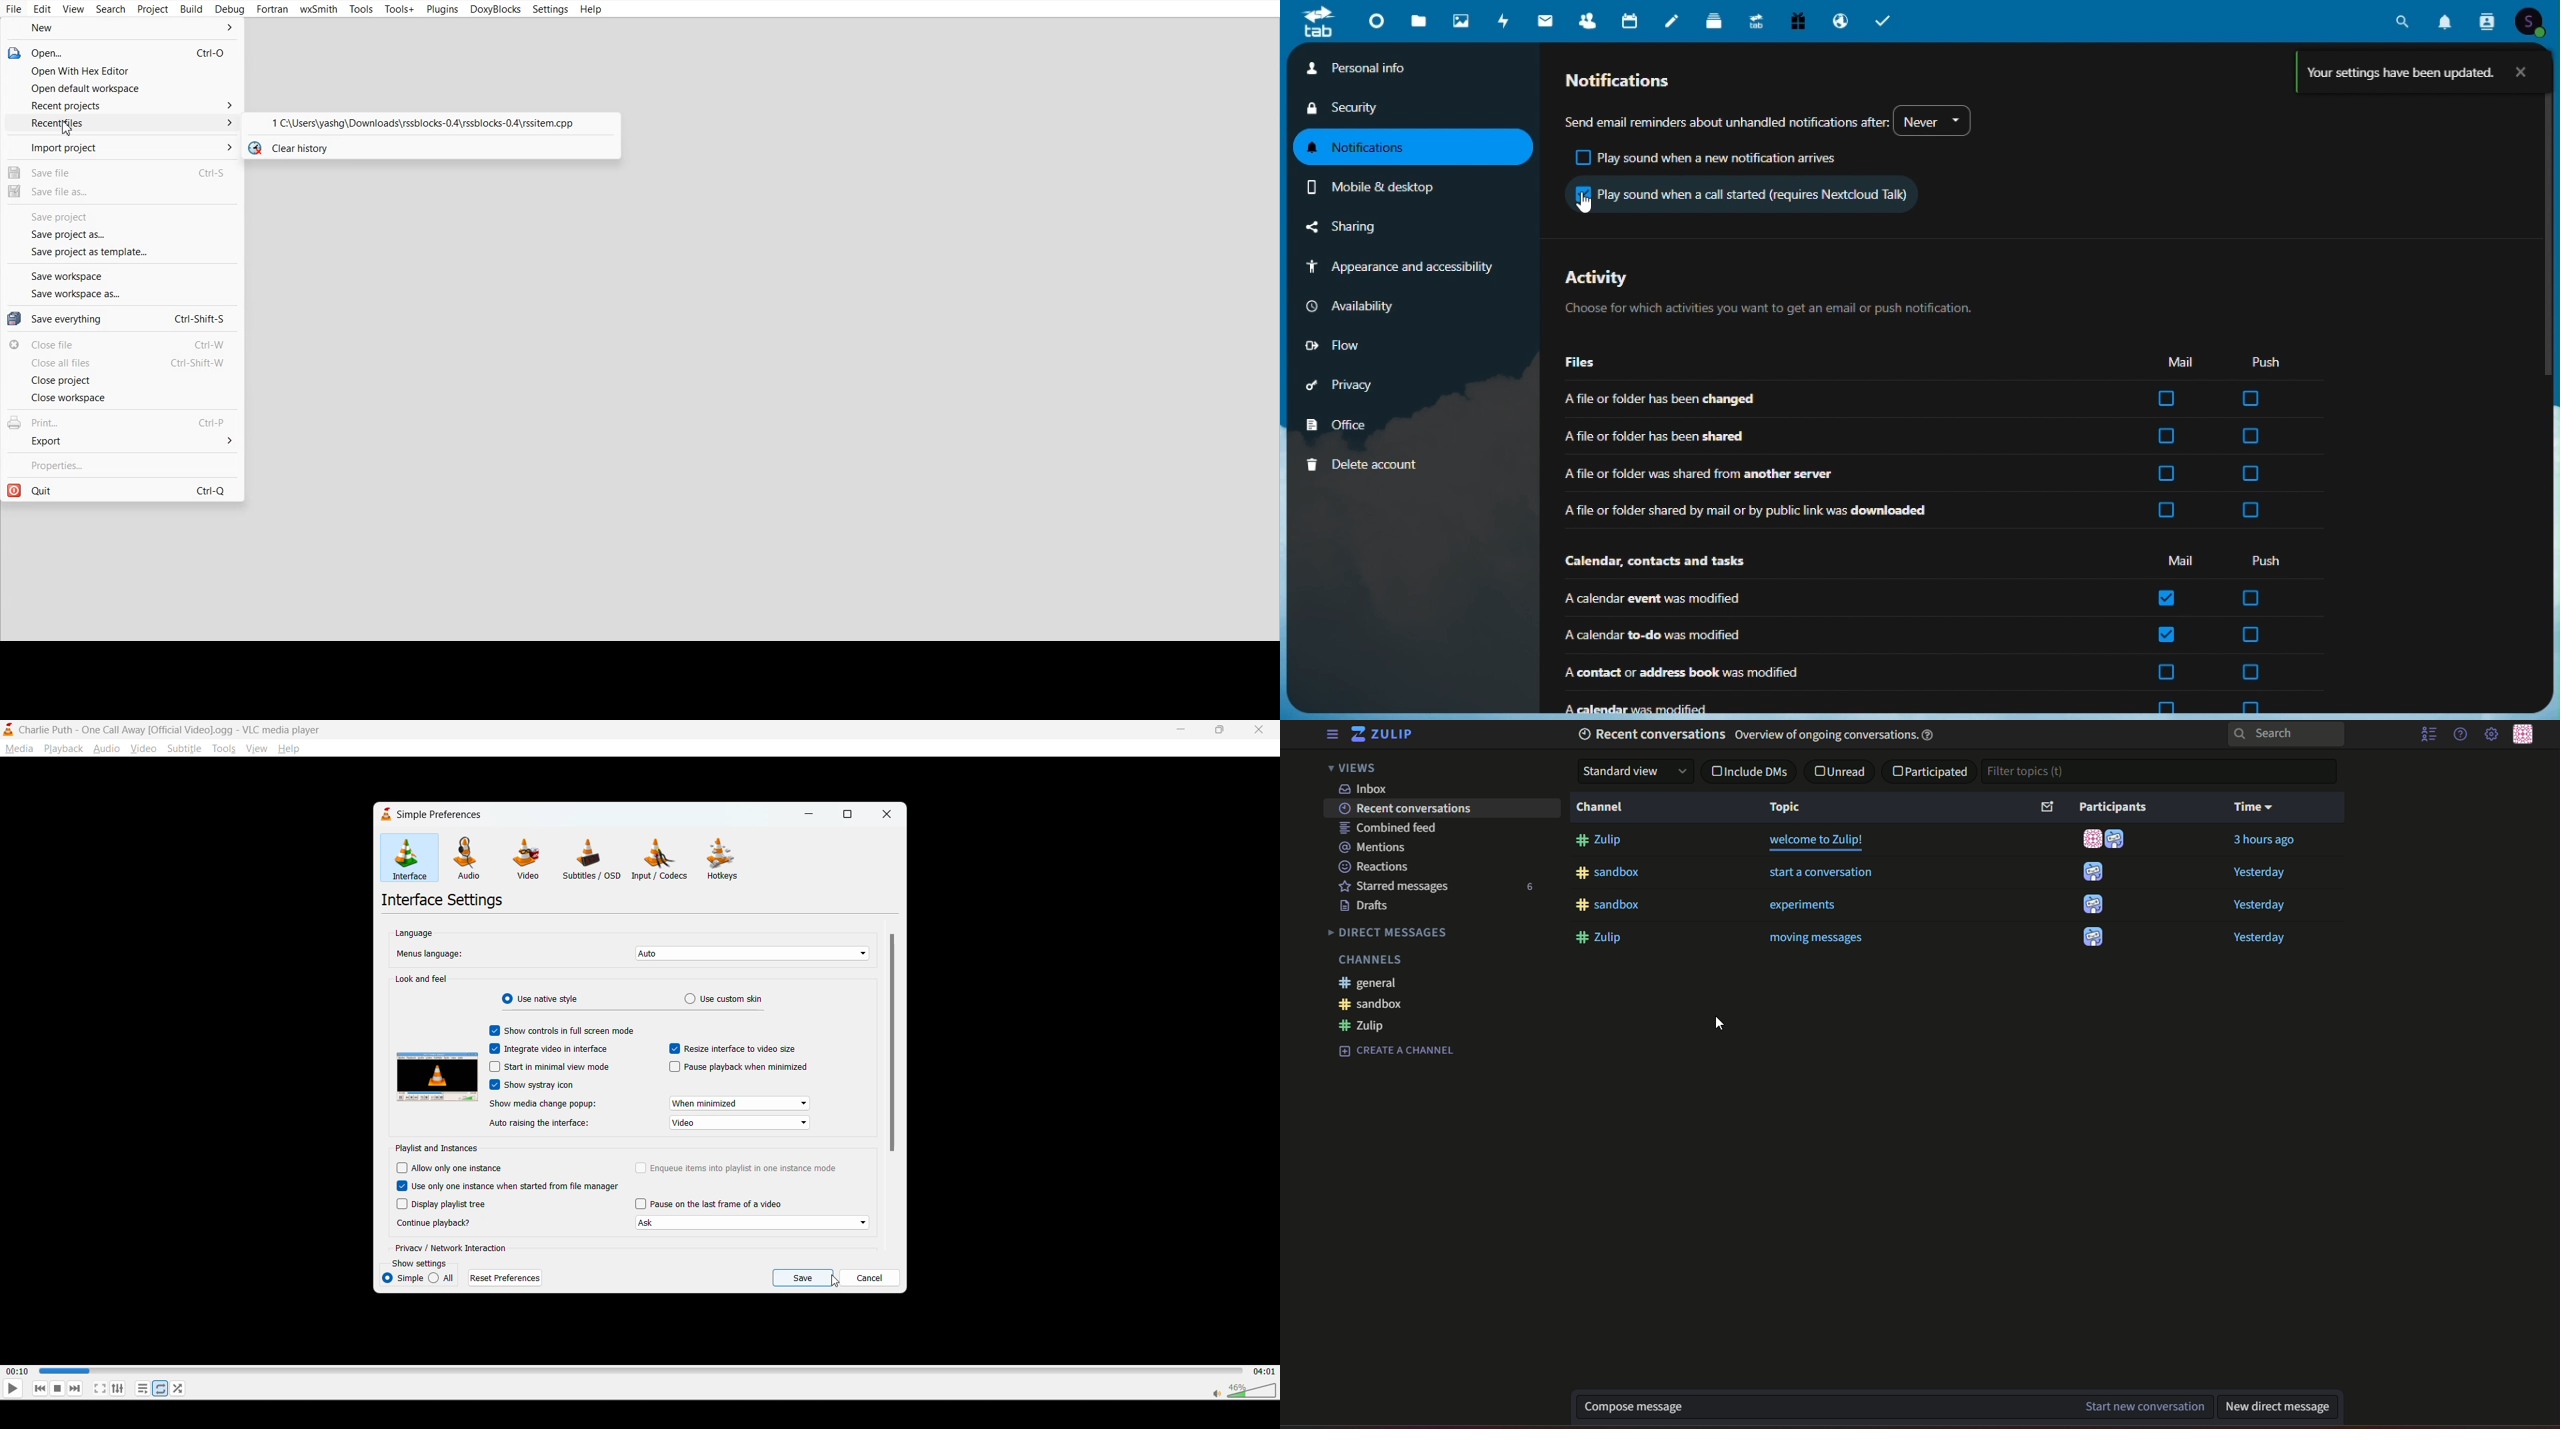 The height and width of the screenshot is (1456, 2576). Describe the element at coordinates (2165, 437) in the screenshot. I see `check box` at that location.